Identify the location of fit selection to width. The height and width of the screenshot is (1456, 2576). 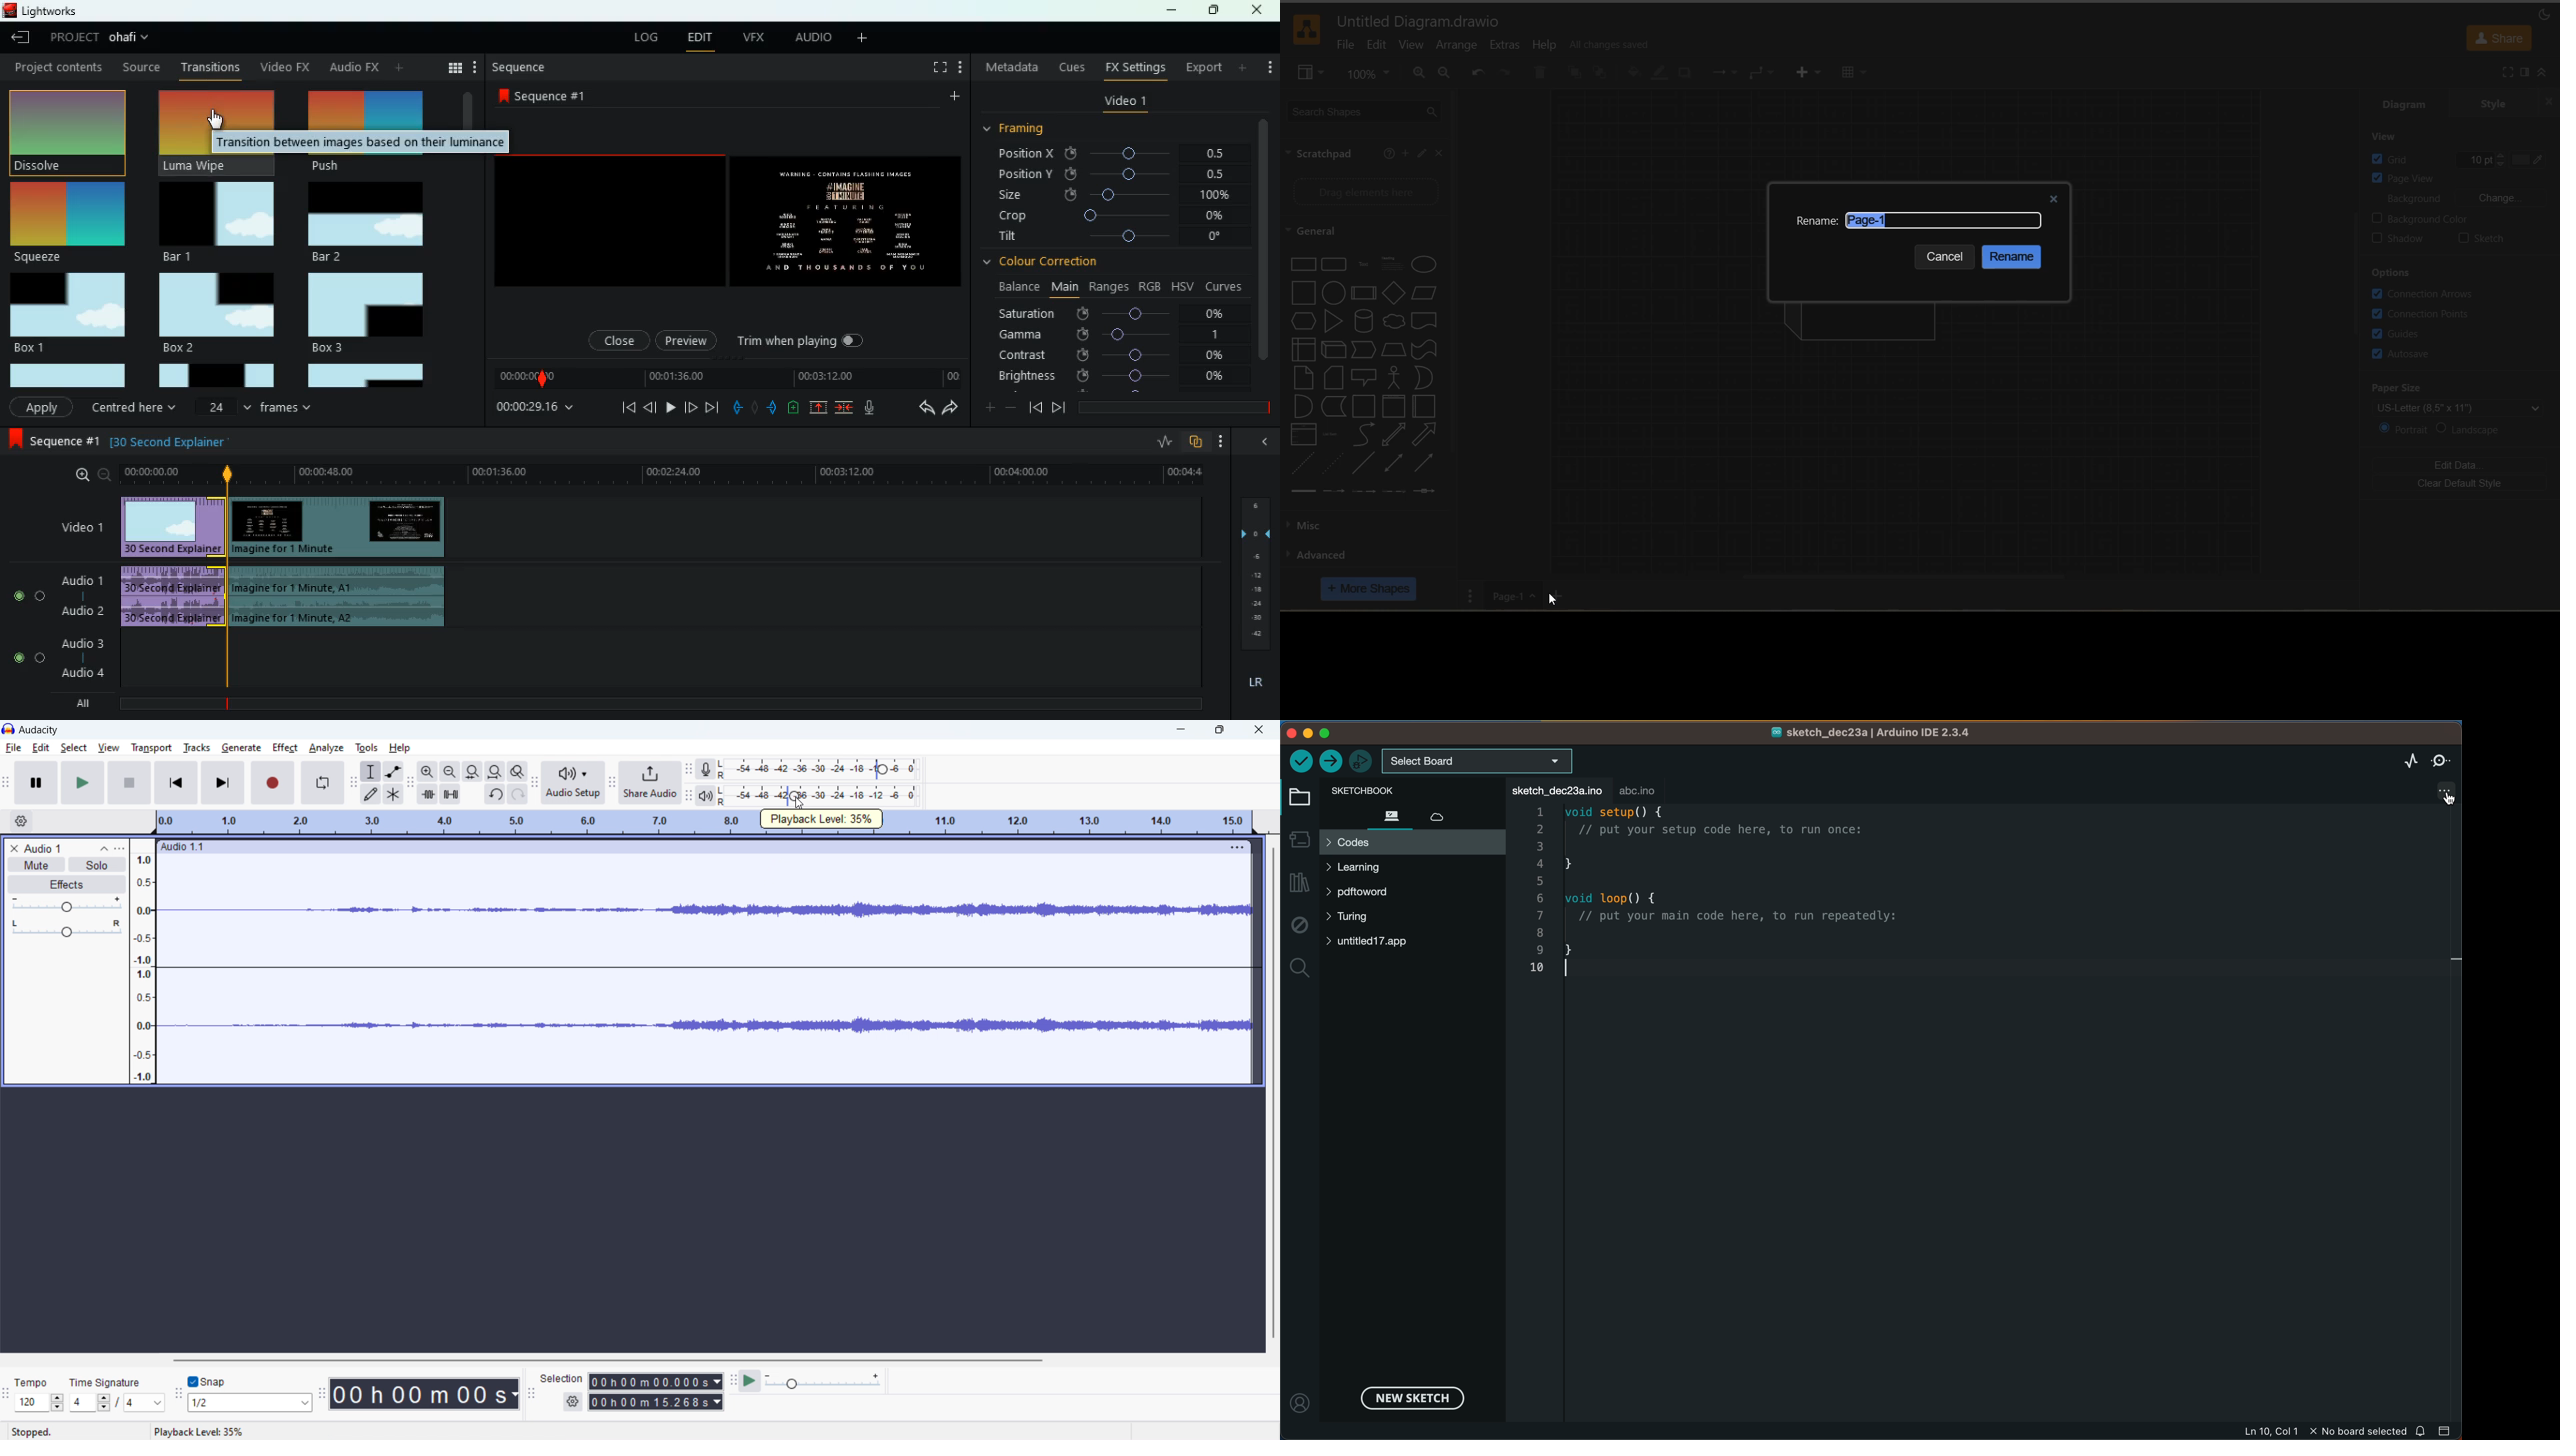
(472, 771).